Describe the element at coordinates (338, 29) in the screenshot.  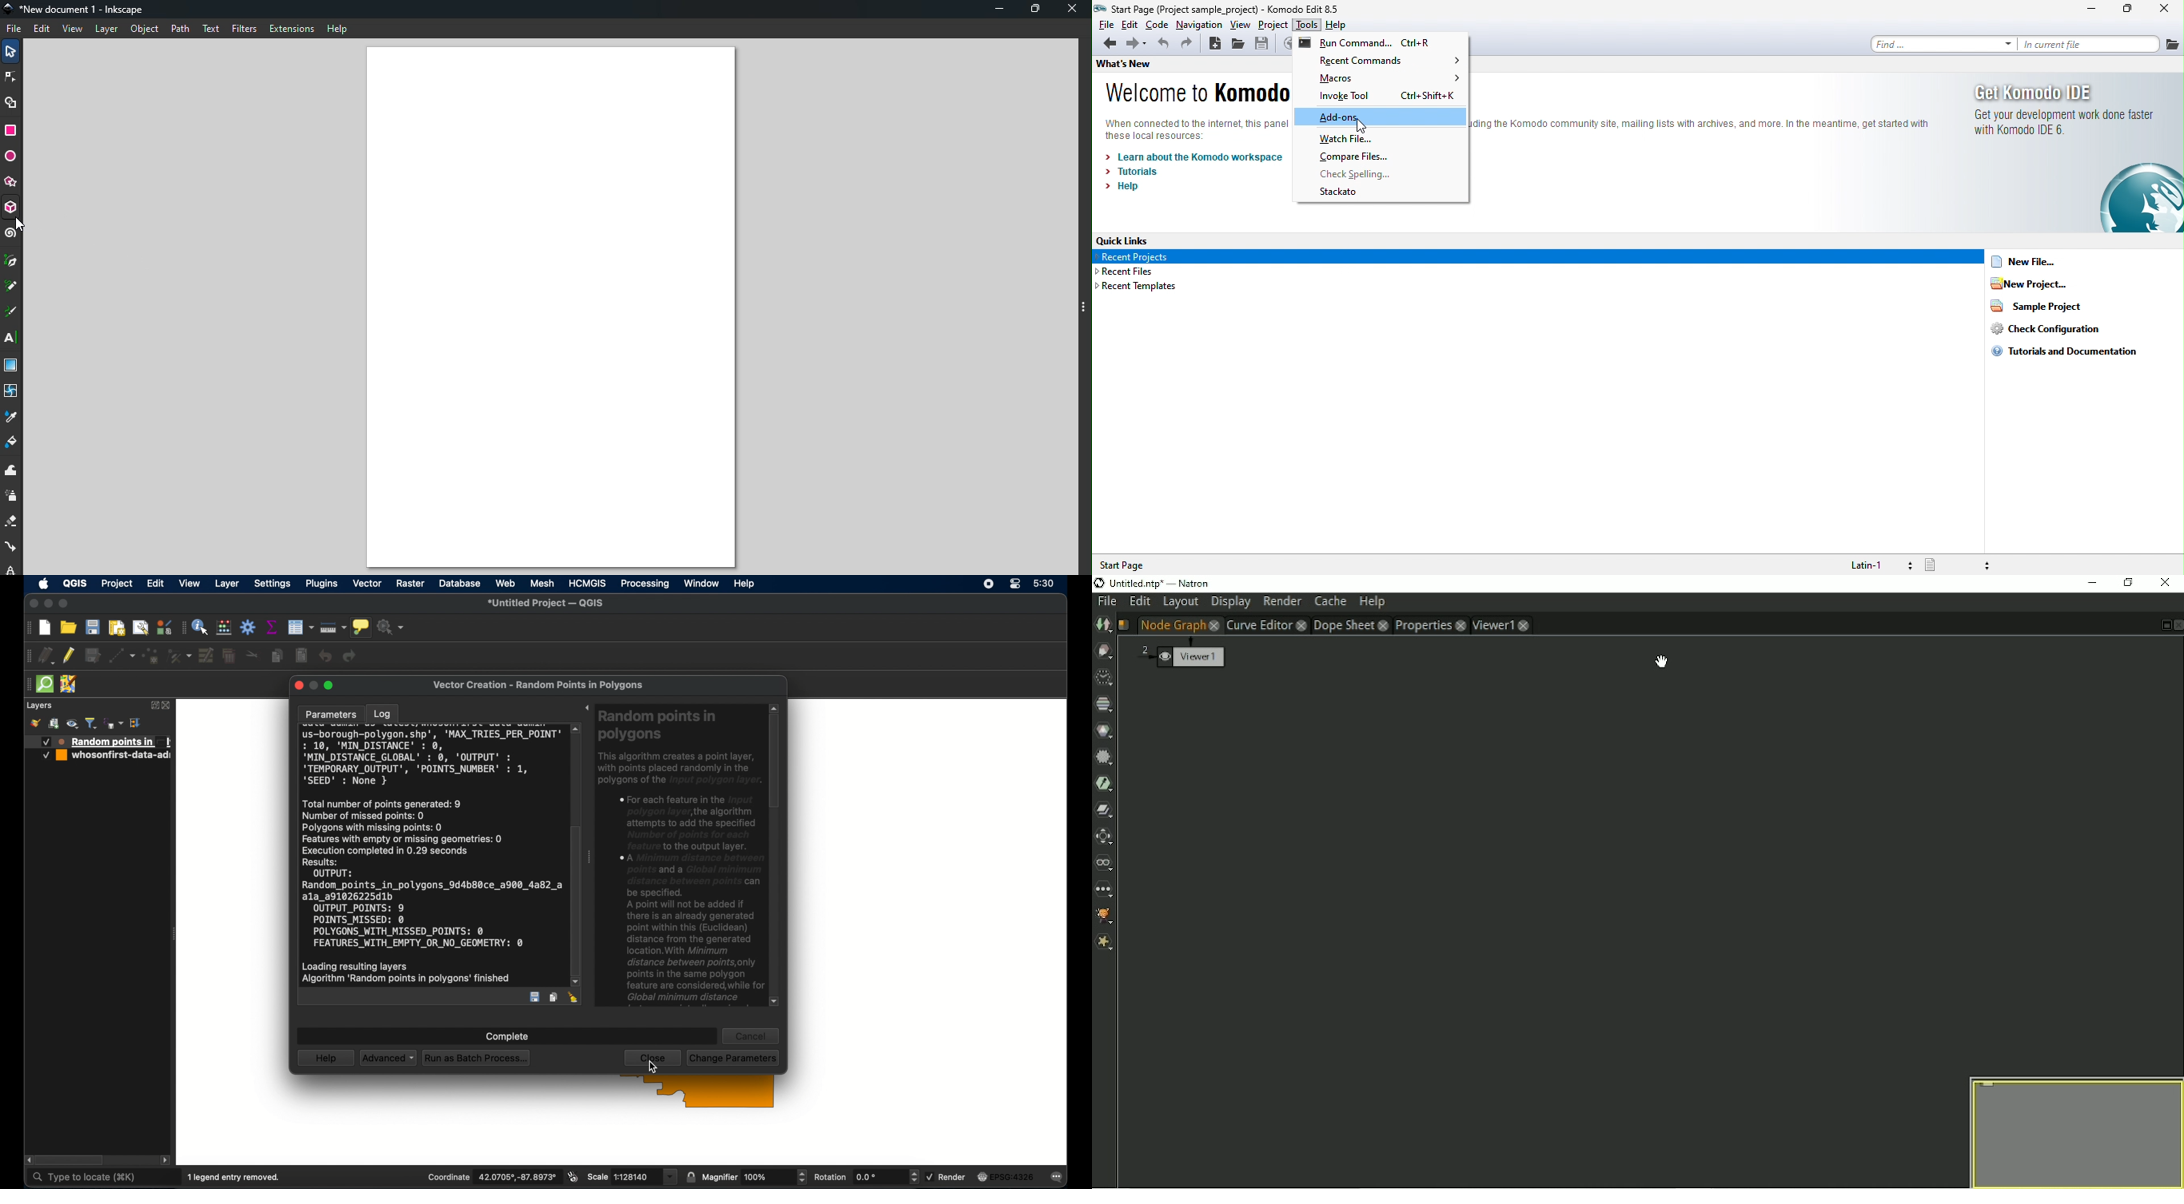
I see `Help` at that location.